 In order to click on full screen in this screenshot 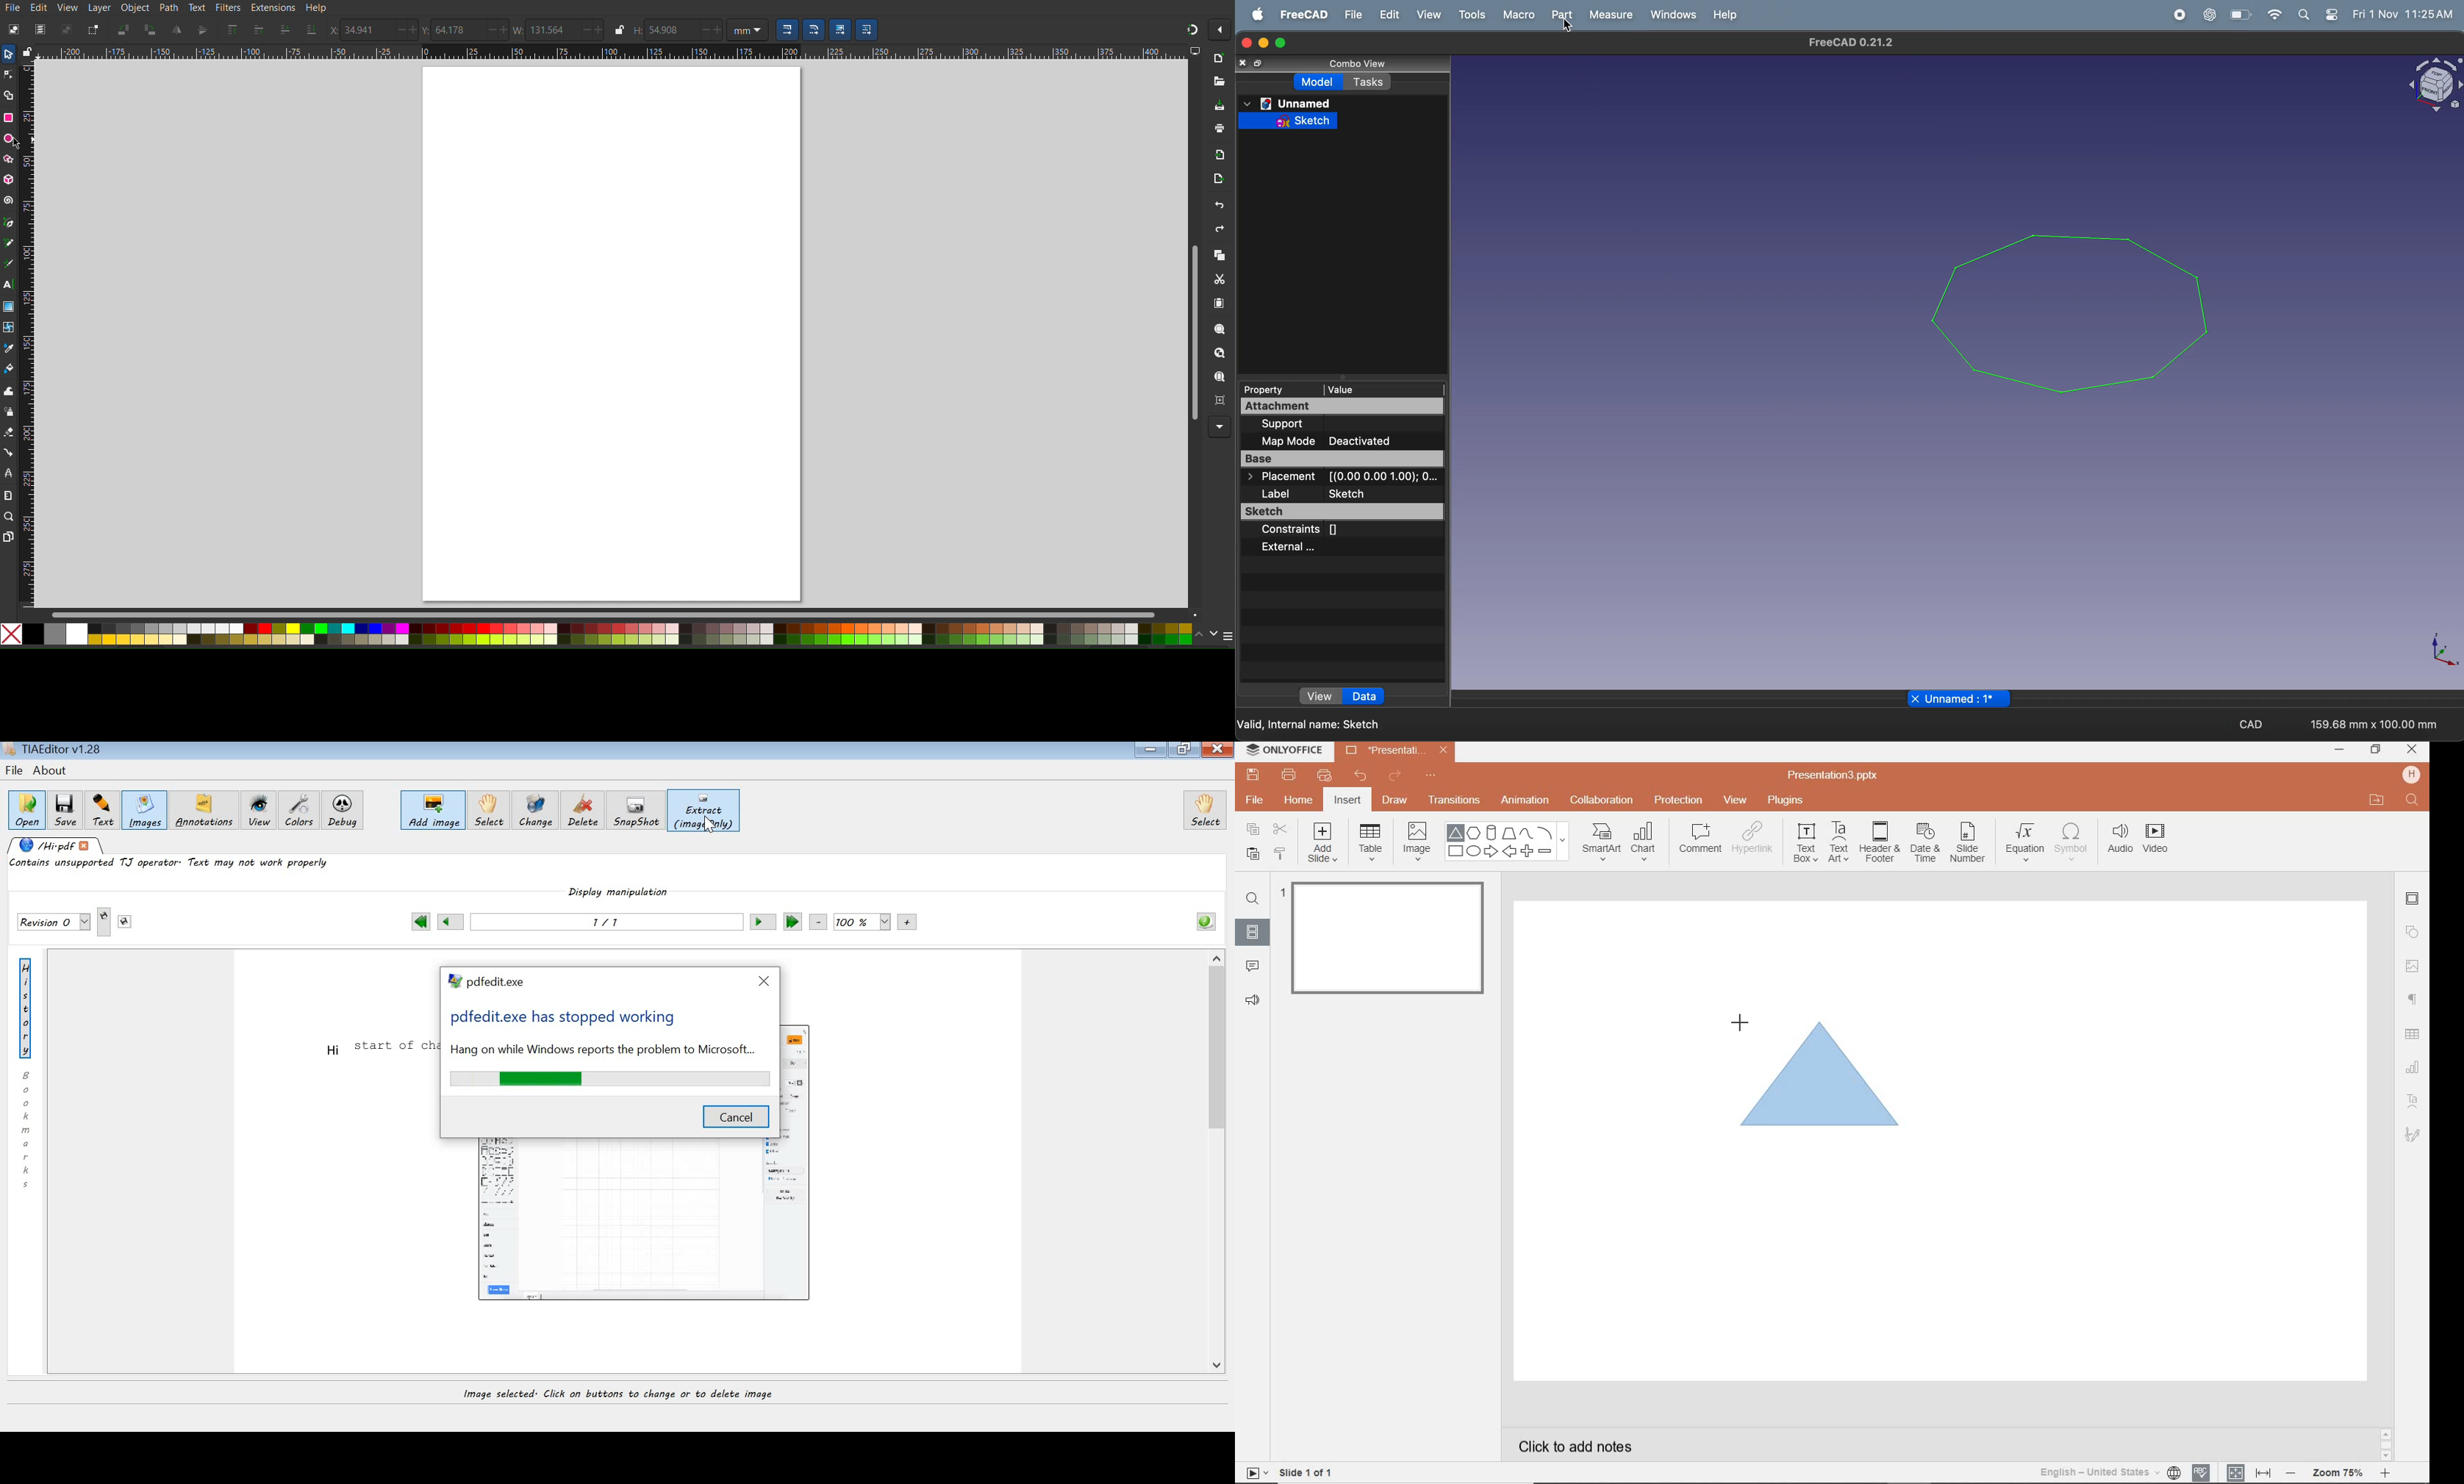, I will do `click(1261, 63)`.